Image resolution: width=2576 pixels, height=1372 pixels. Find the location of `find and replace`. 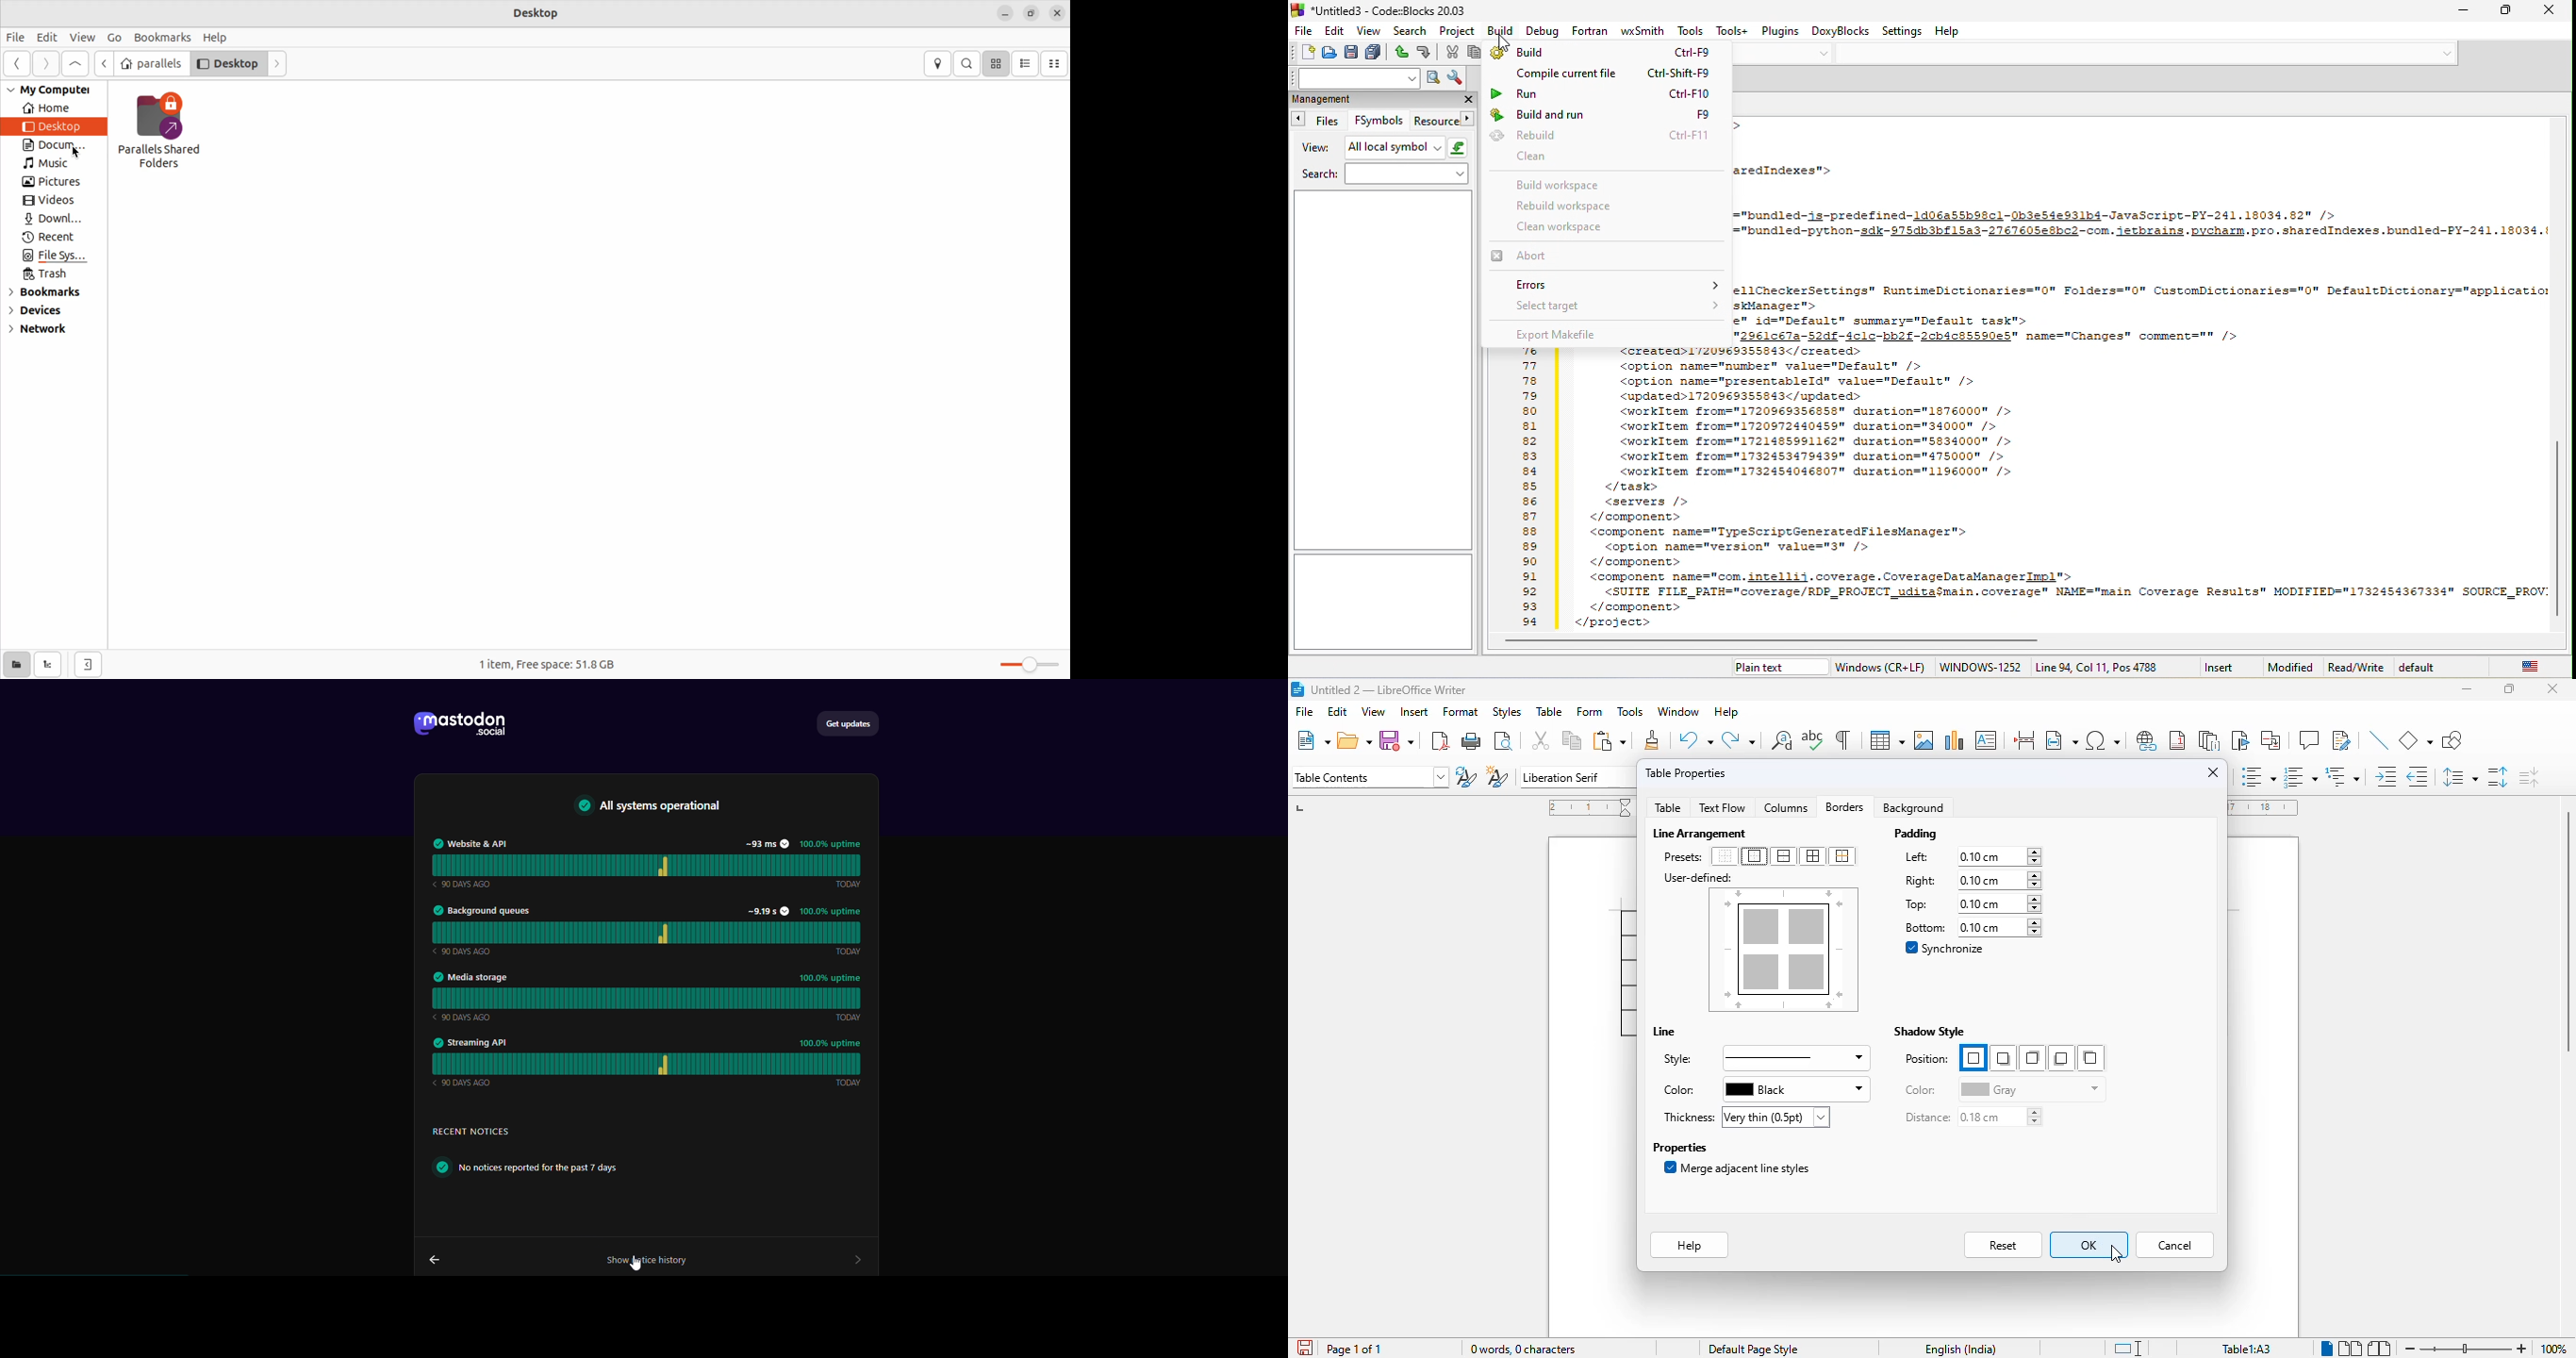

find and replace is located at coordinates (1782, 739).